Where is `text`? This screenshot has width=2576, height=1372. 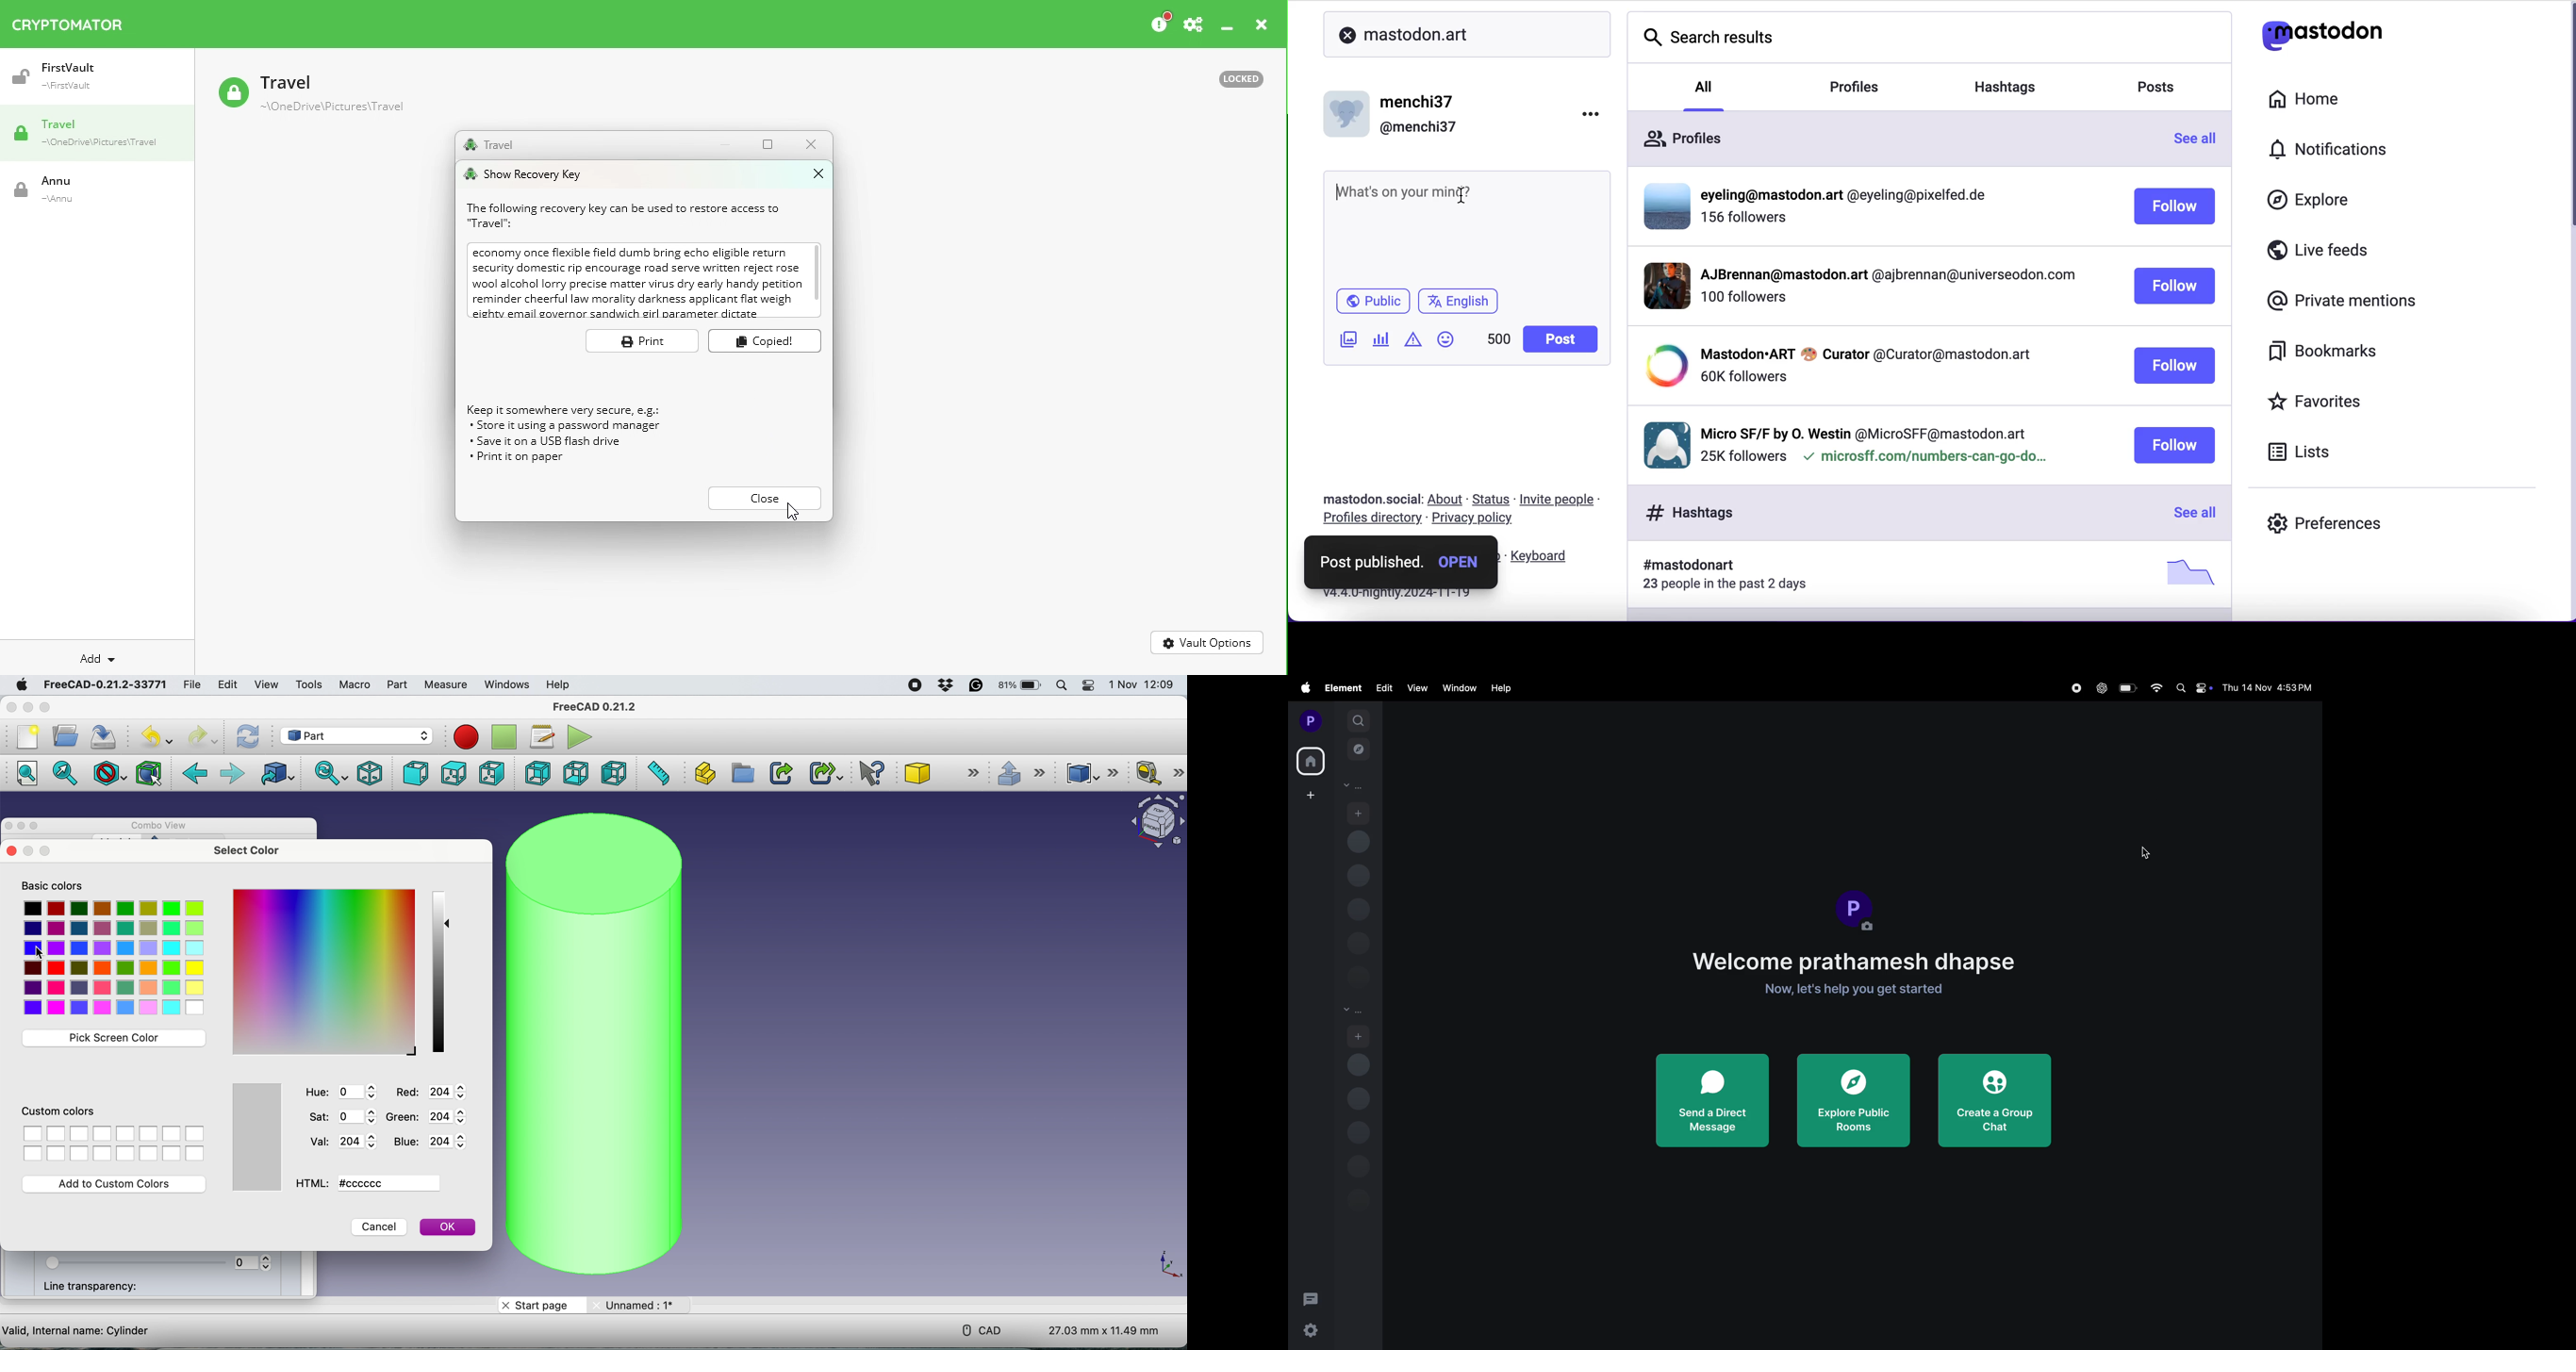 text is located at coordinates (1415, 194).